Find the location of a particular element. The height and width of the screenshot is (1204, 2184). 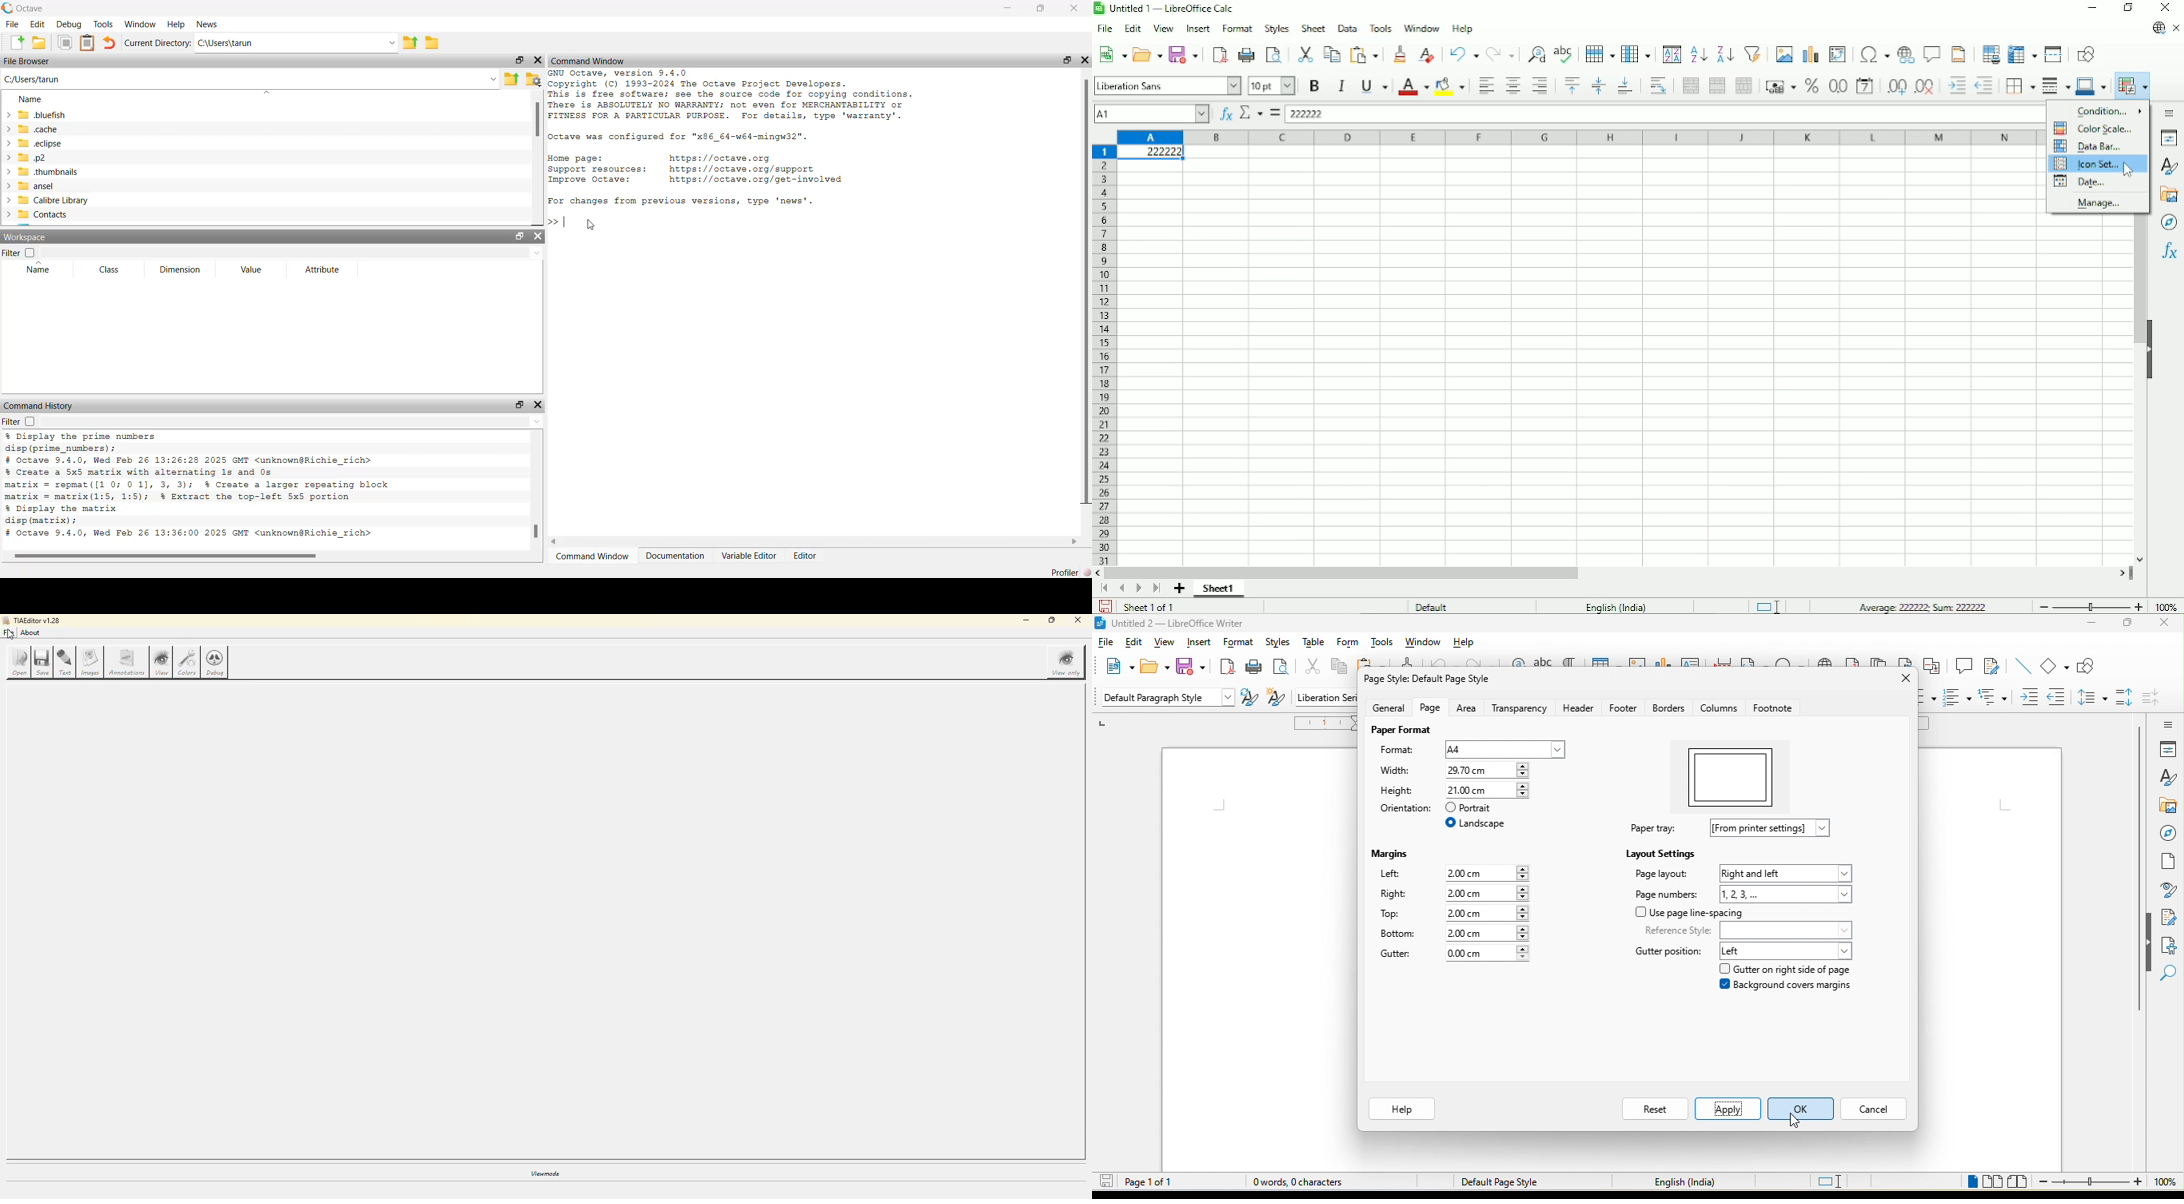

Border styles is located at coordinates (2055, 85).